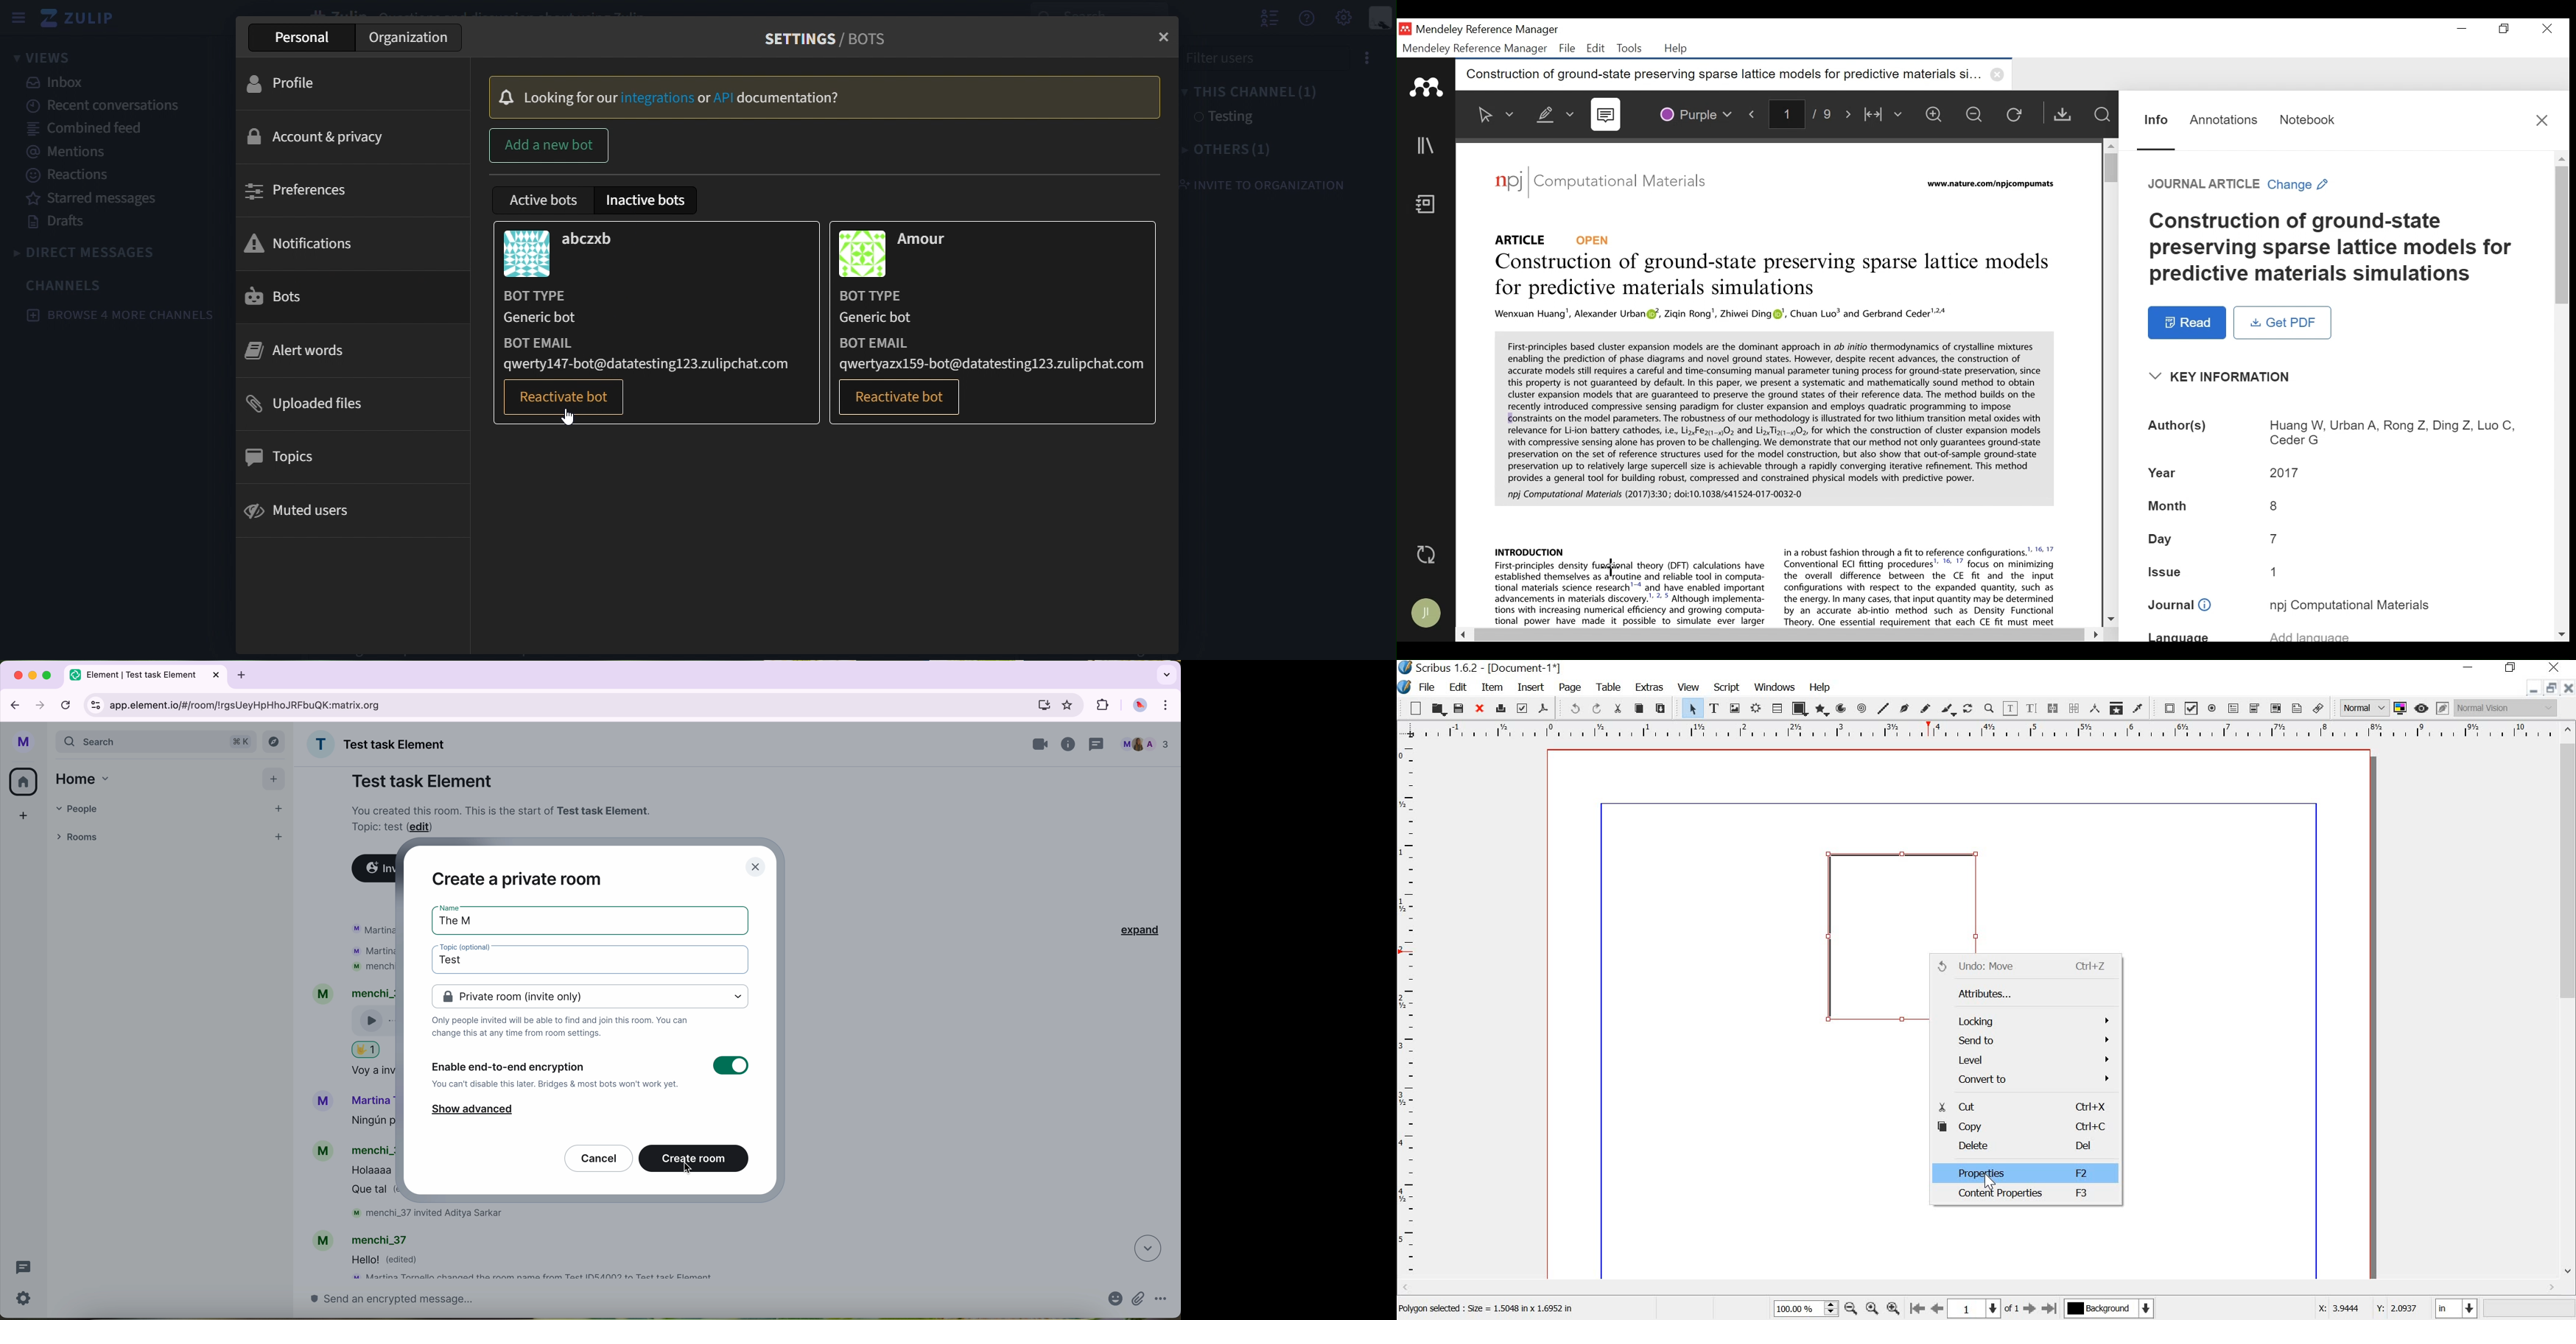 Image resolution: width=2576 pixels, height=1344 pixels. Describe the element at coordinates (2423, 708) in the screenshot. I see `preview mode` at that location.